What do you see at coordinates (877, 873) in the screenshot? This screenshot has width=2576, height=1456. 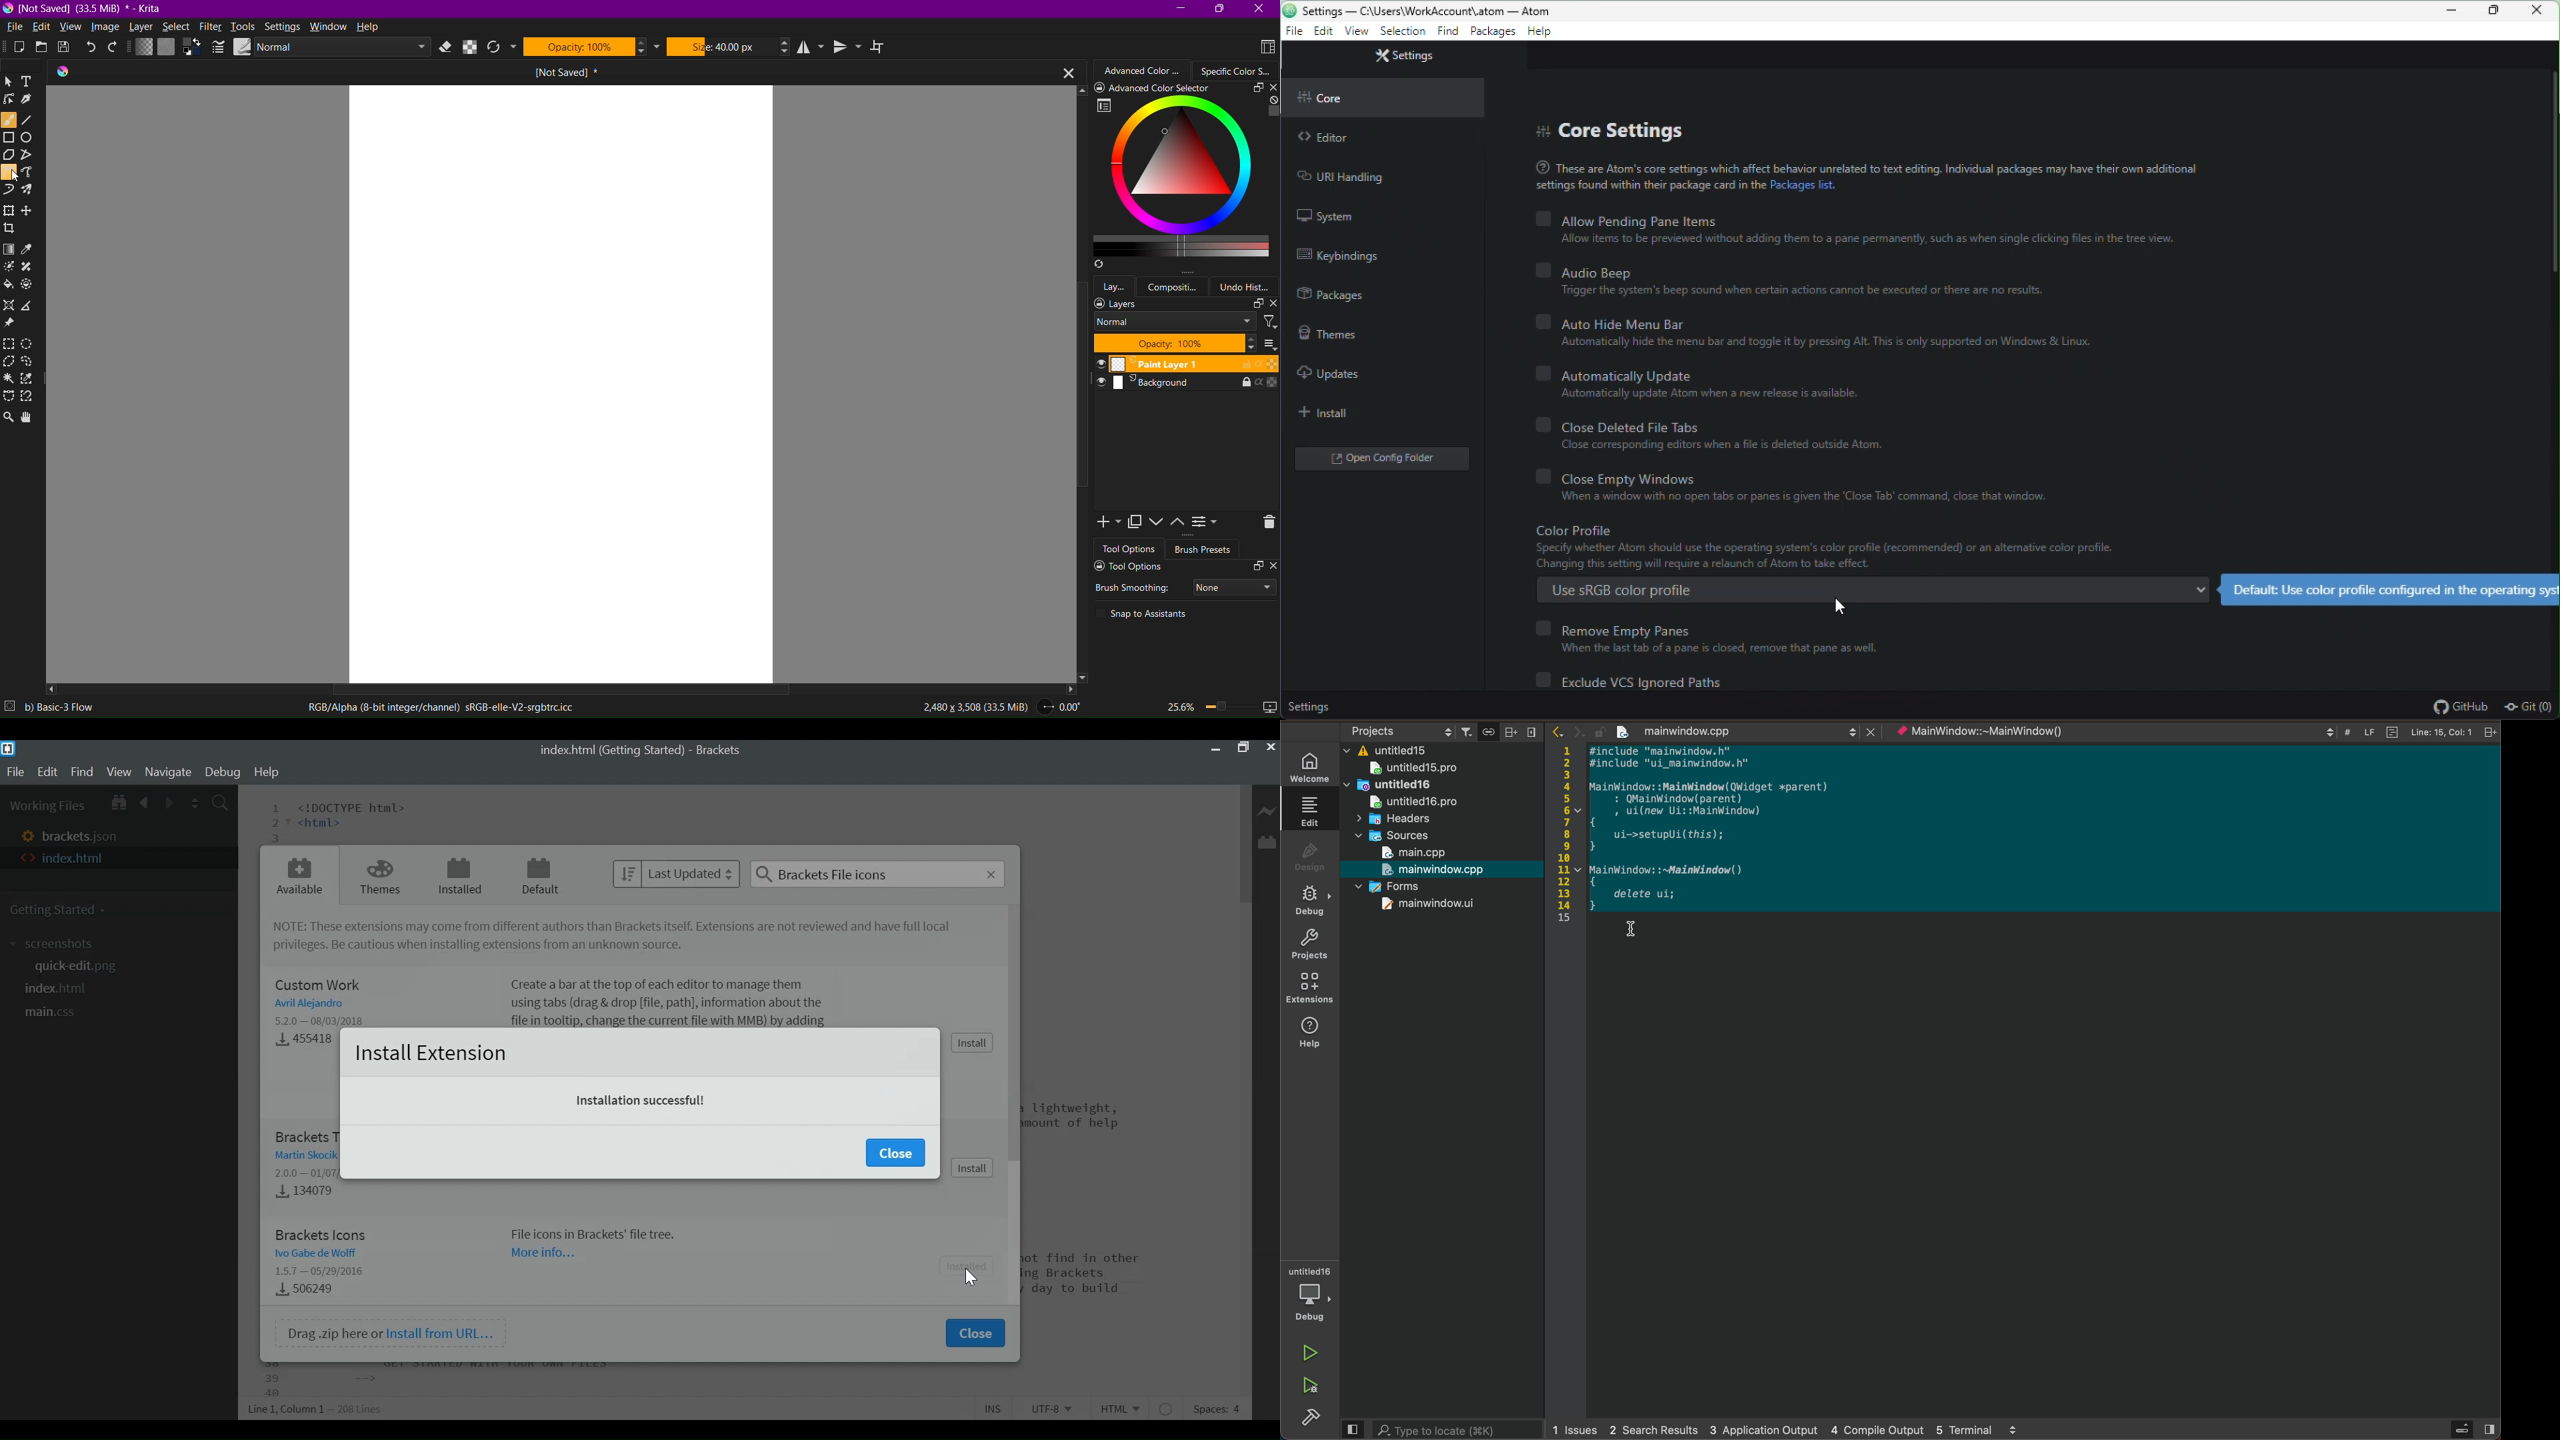 I see `Search` at bounding box center [877, 873].